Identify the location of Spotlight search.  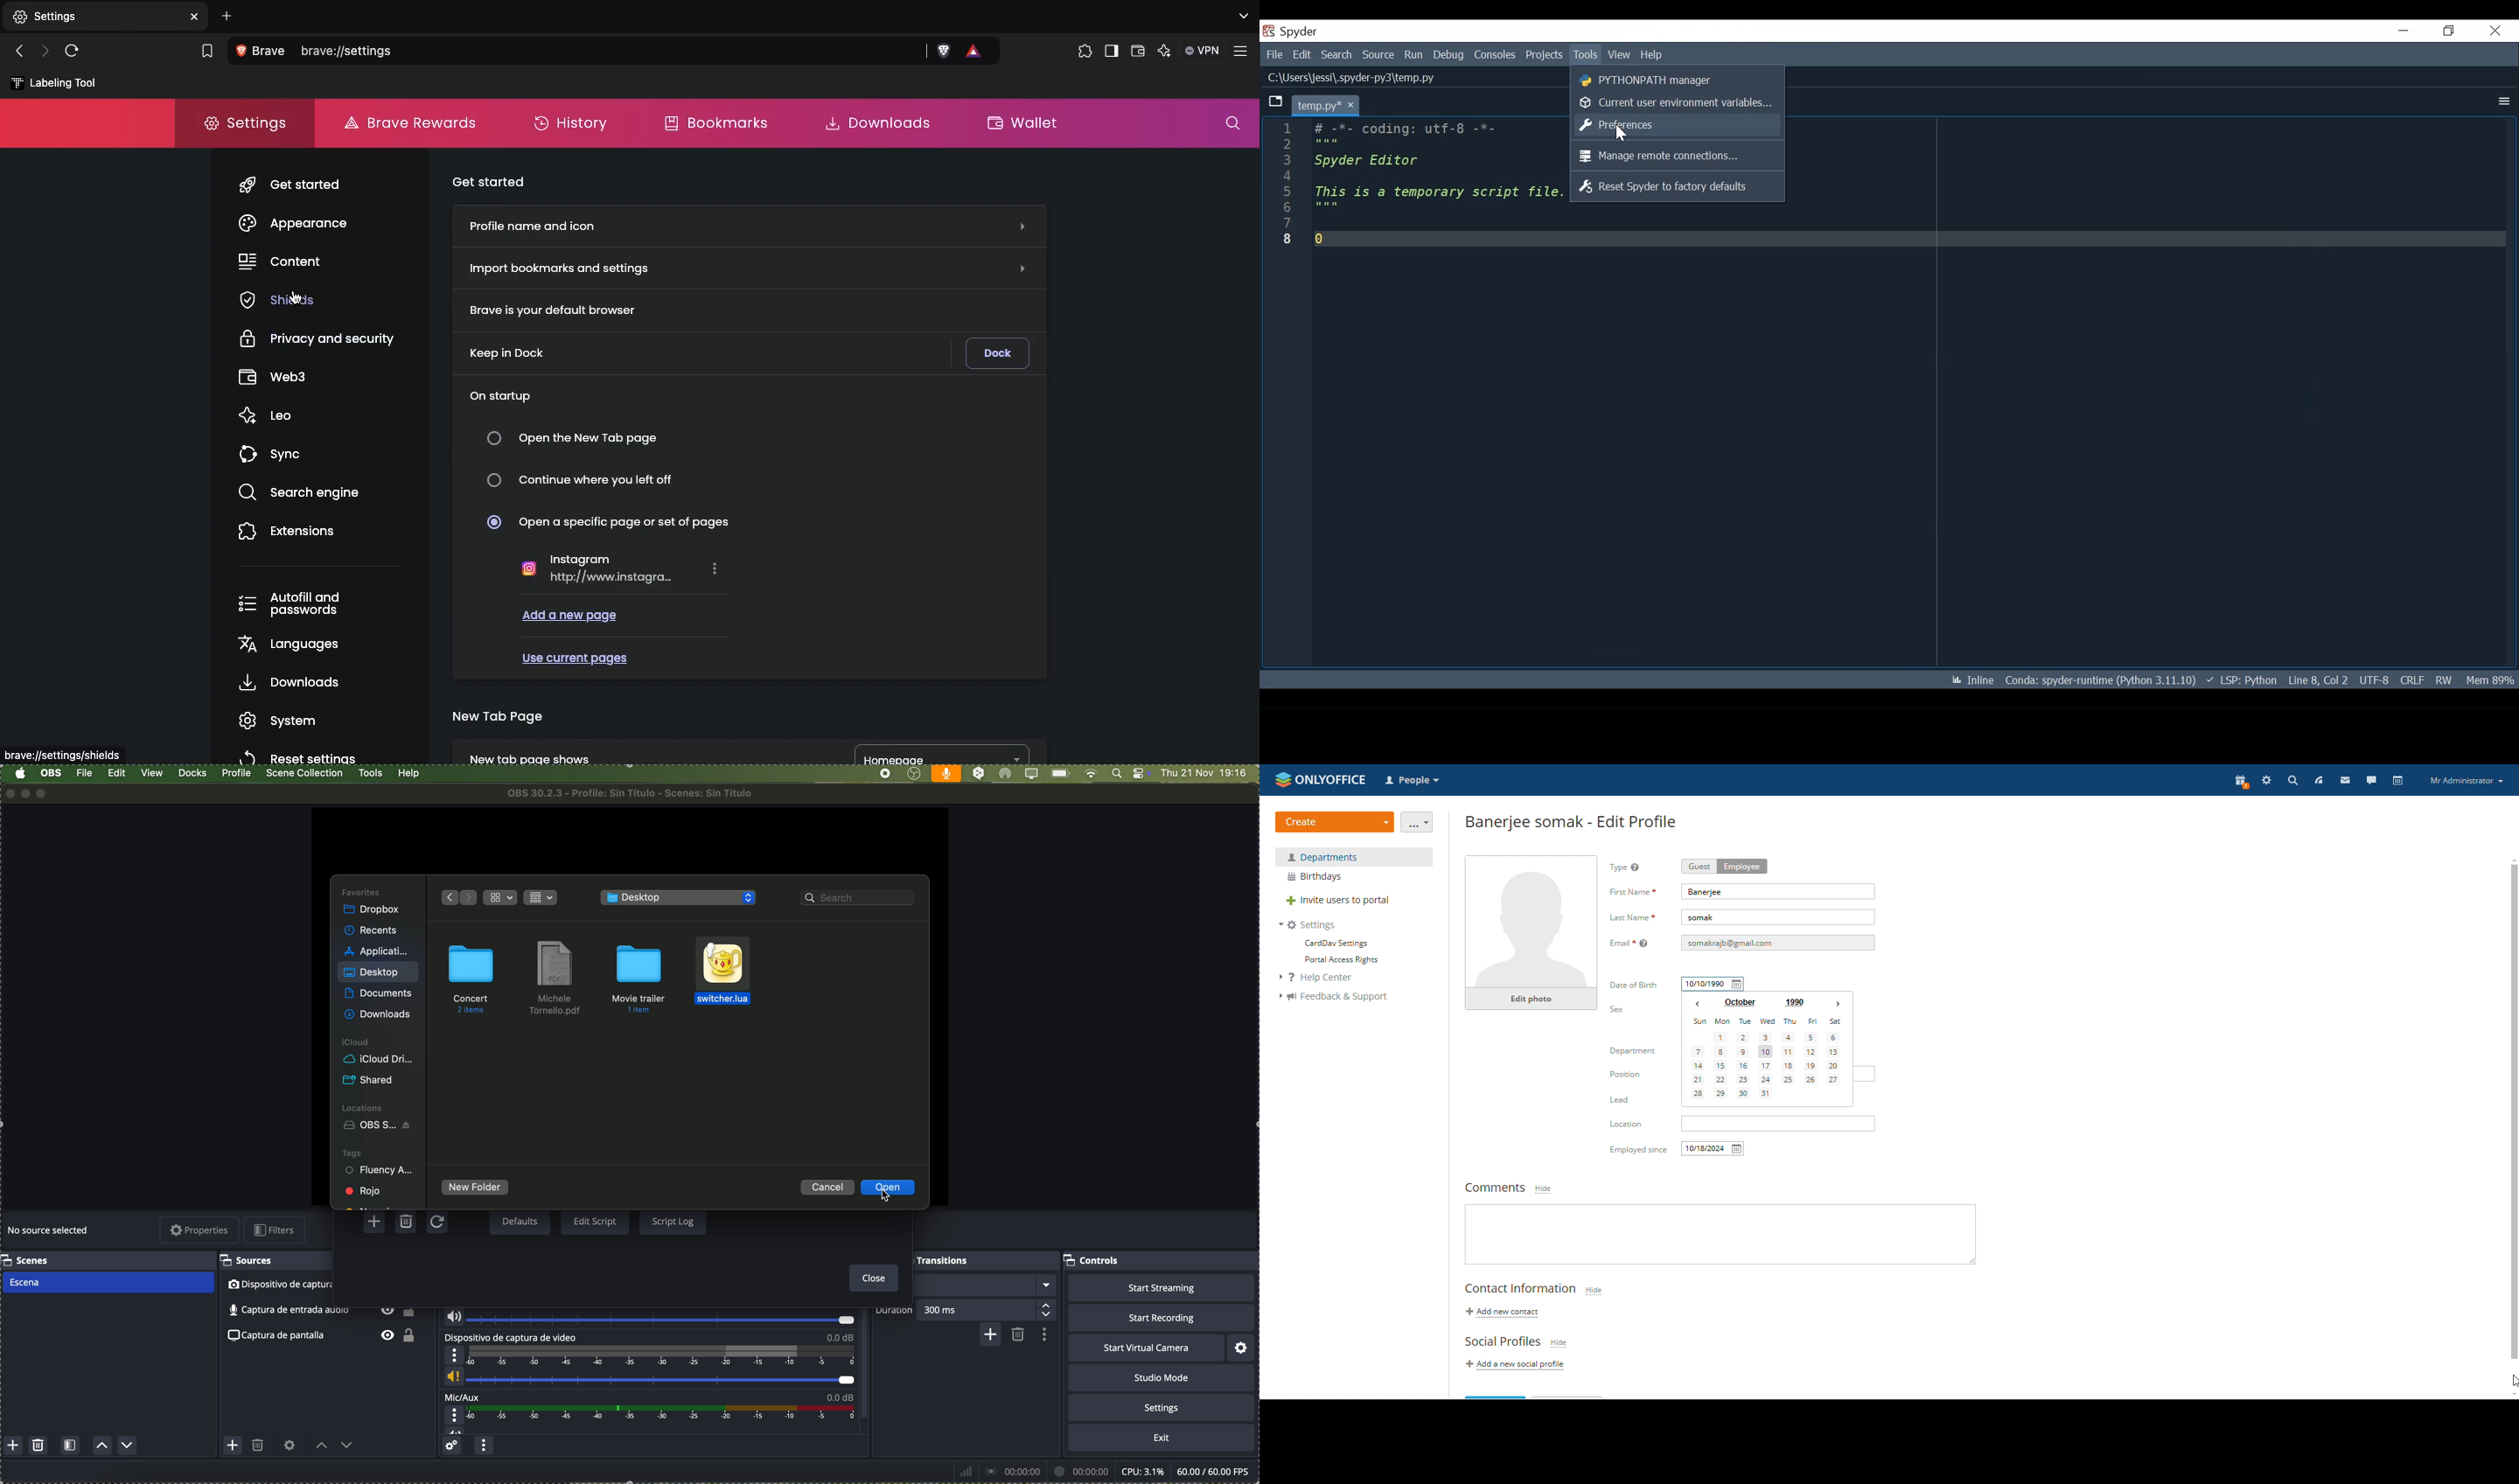
(1115, 774).